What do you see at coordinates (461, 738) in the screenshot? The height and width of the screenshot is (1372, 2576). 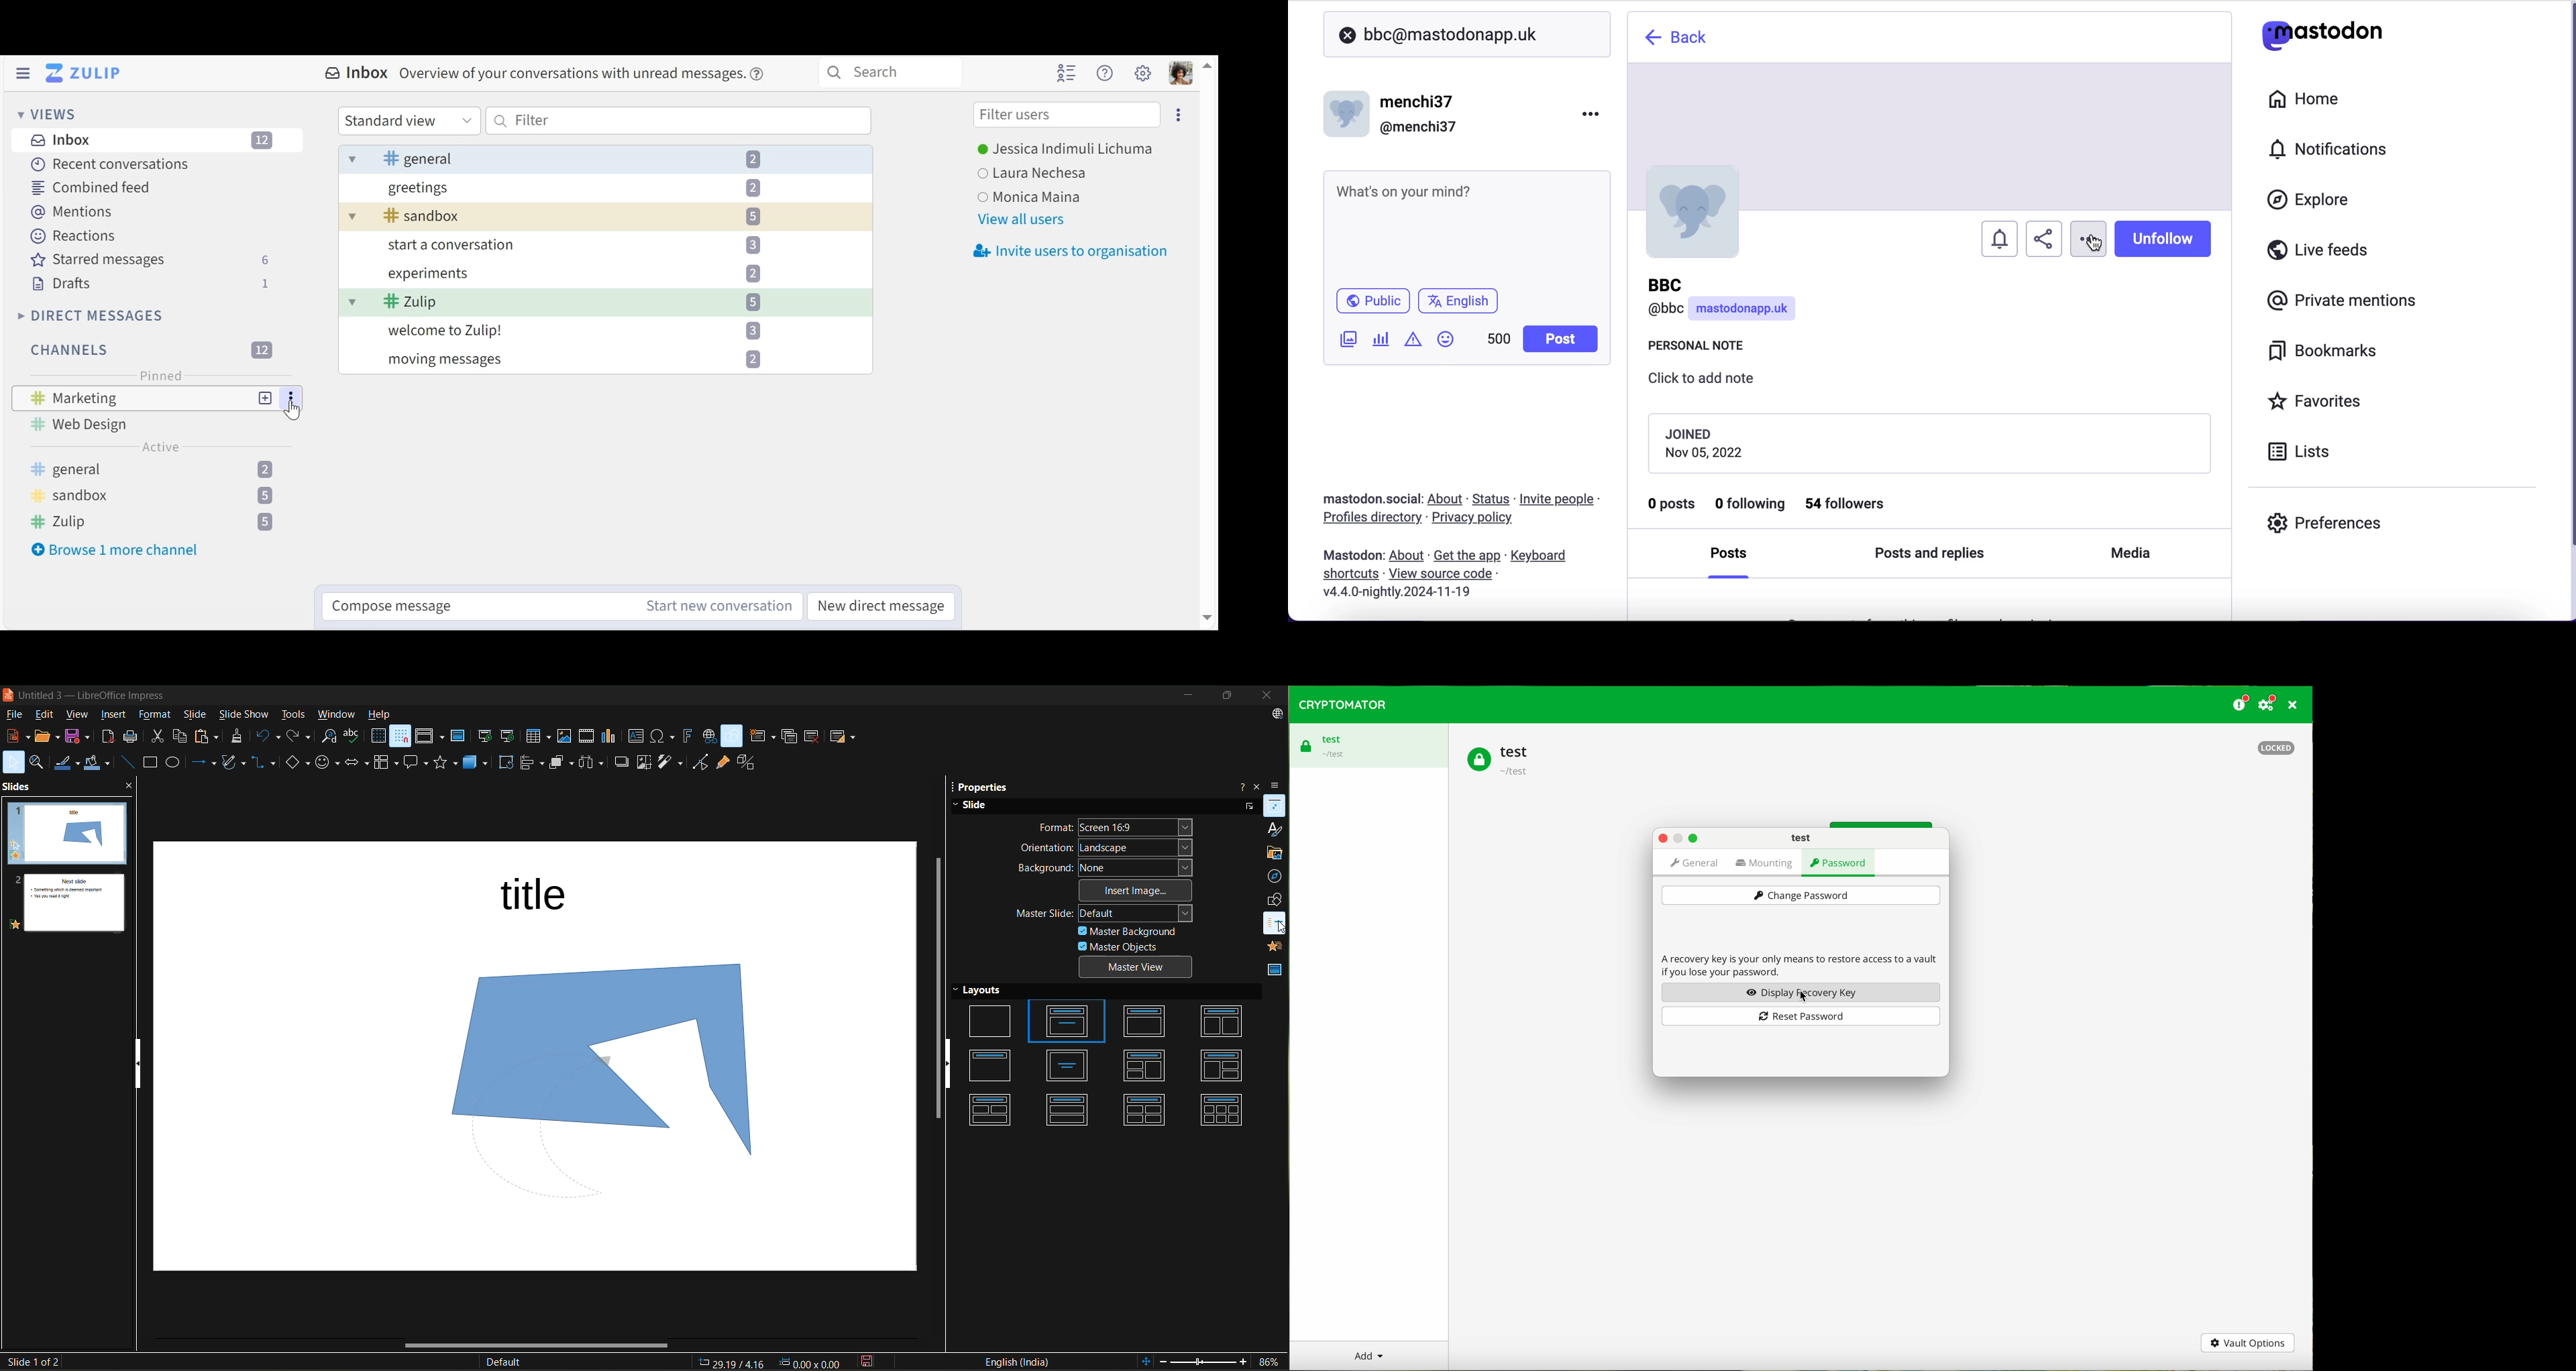 I see `master slide` at bounding box center [461, 738].